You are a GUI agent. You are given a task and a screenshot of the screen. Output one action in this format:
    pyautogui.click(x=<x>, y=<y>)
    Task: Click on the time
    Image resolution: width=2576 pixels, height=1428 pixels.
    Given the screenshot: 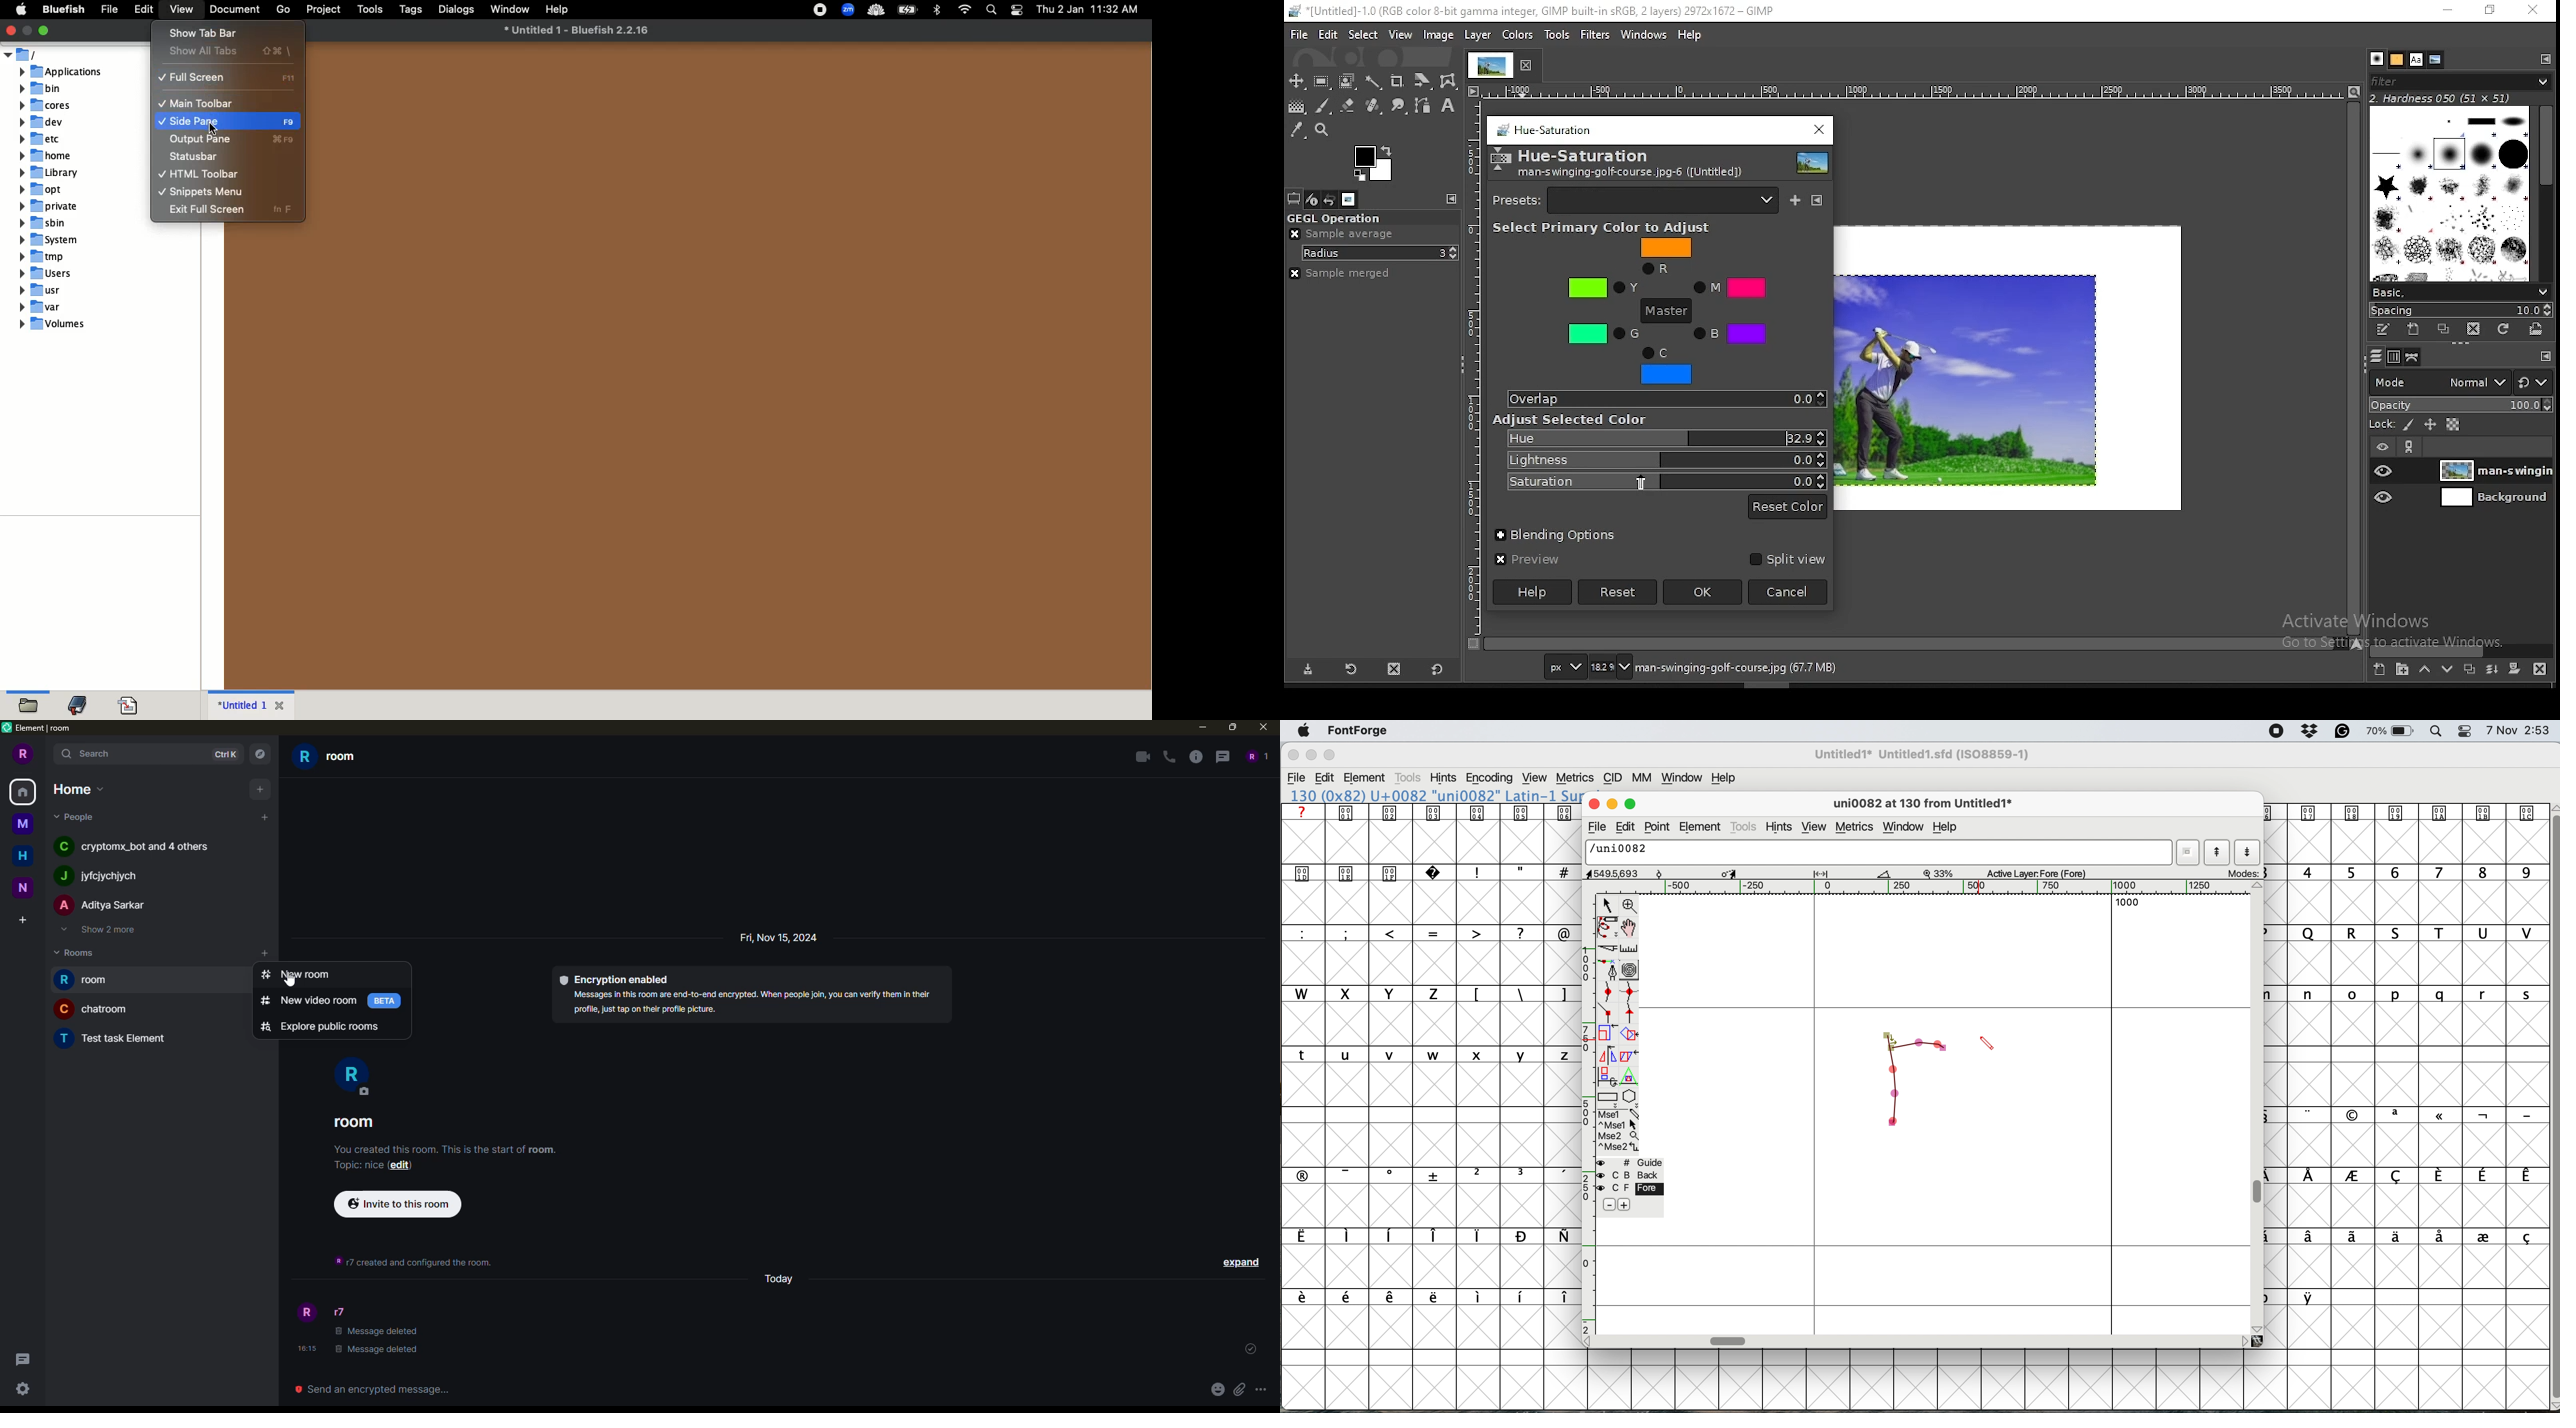 What is the action you would take?
    pyautogui.click(x=305, y=1349)
    